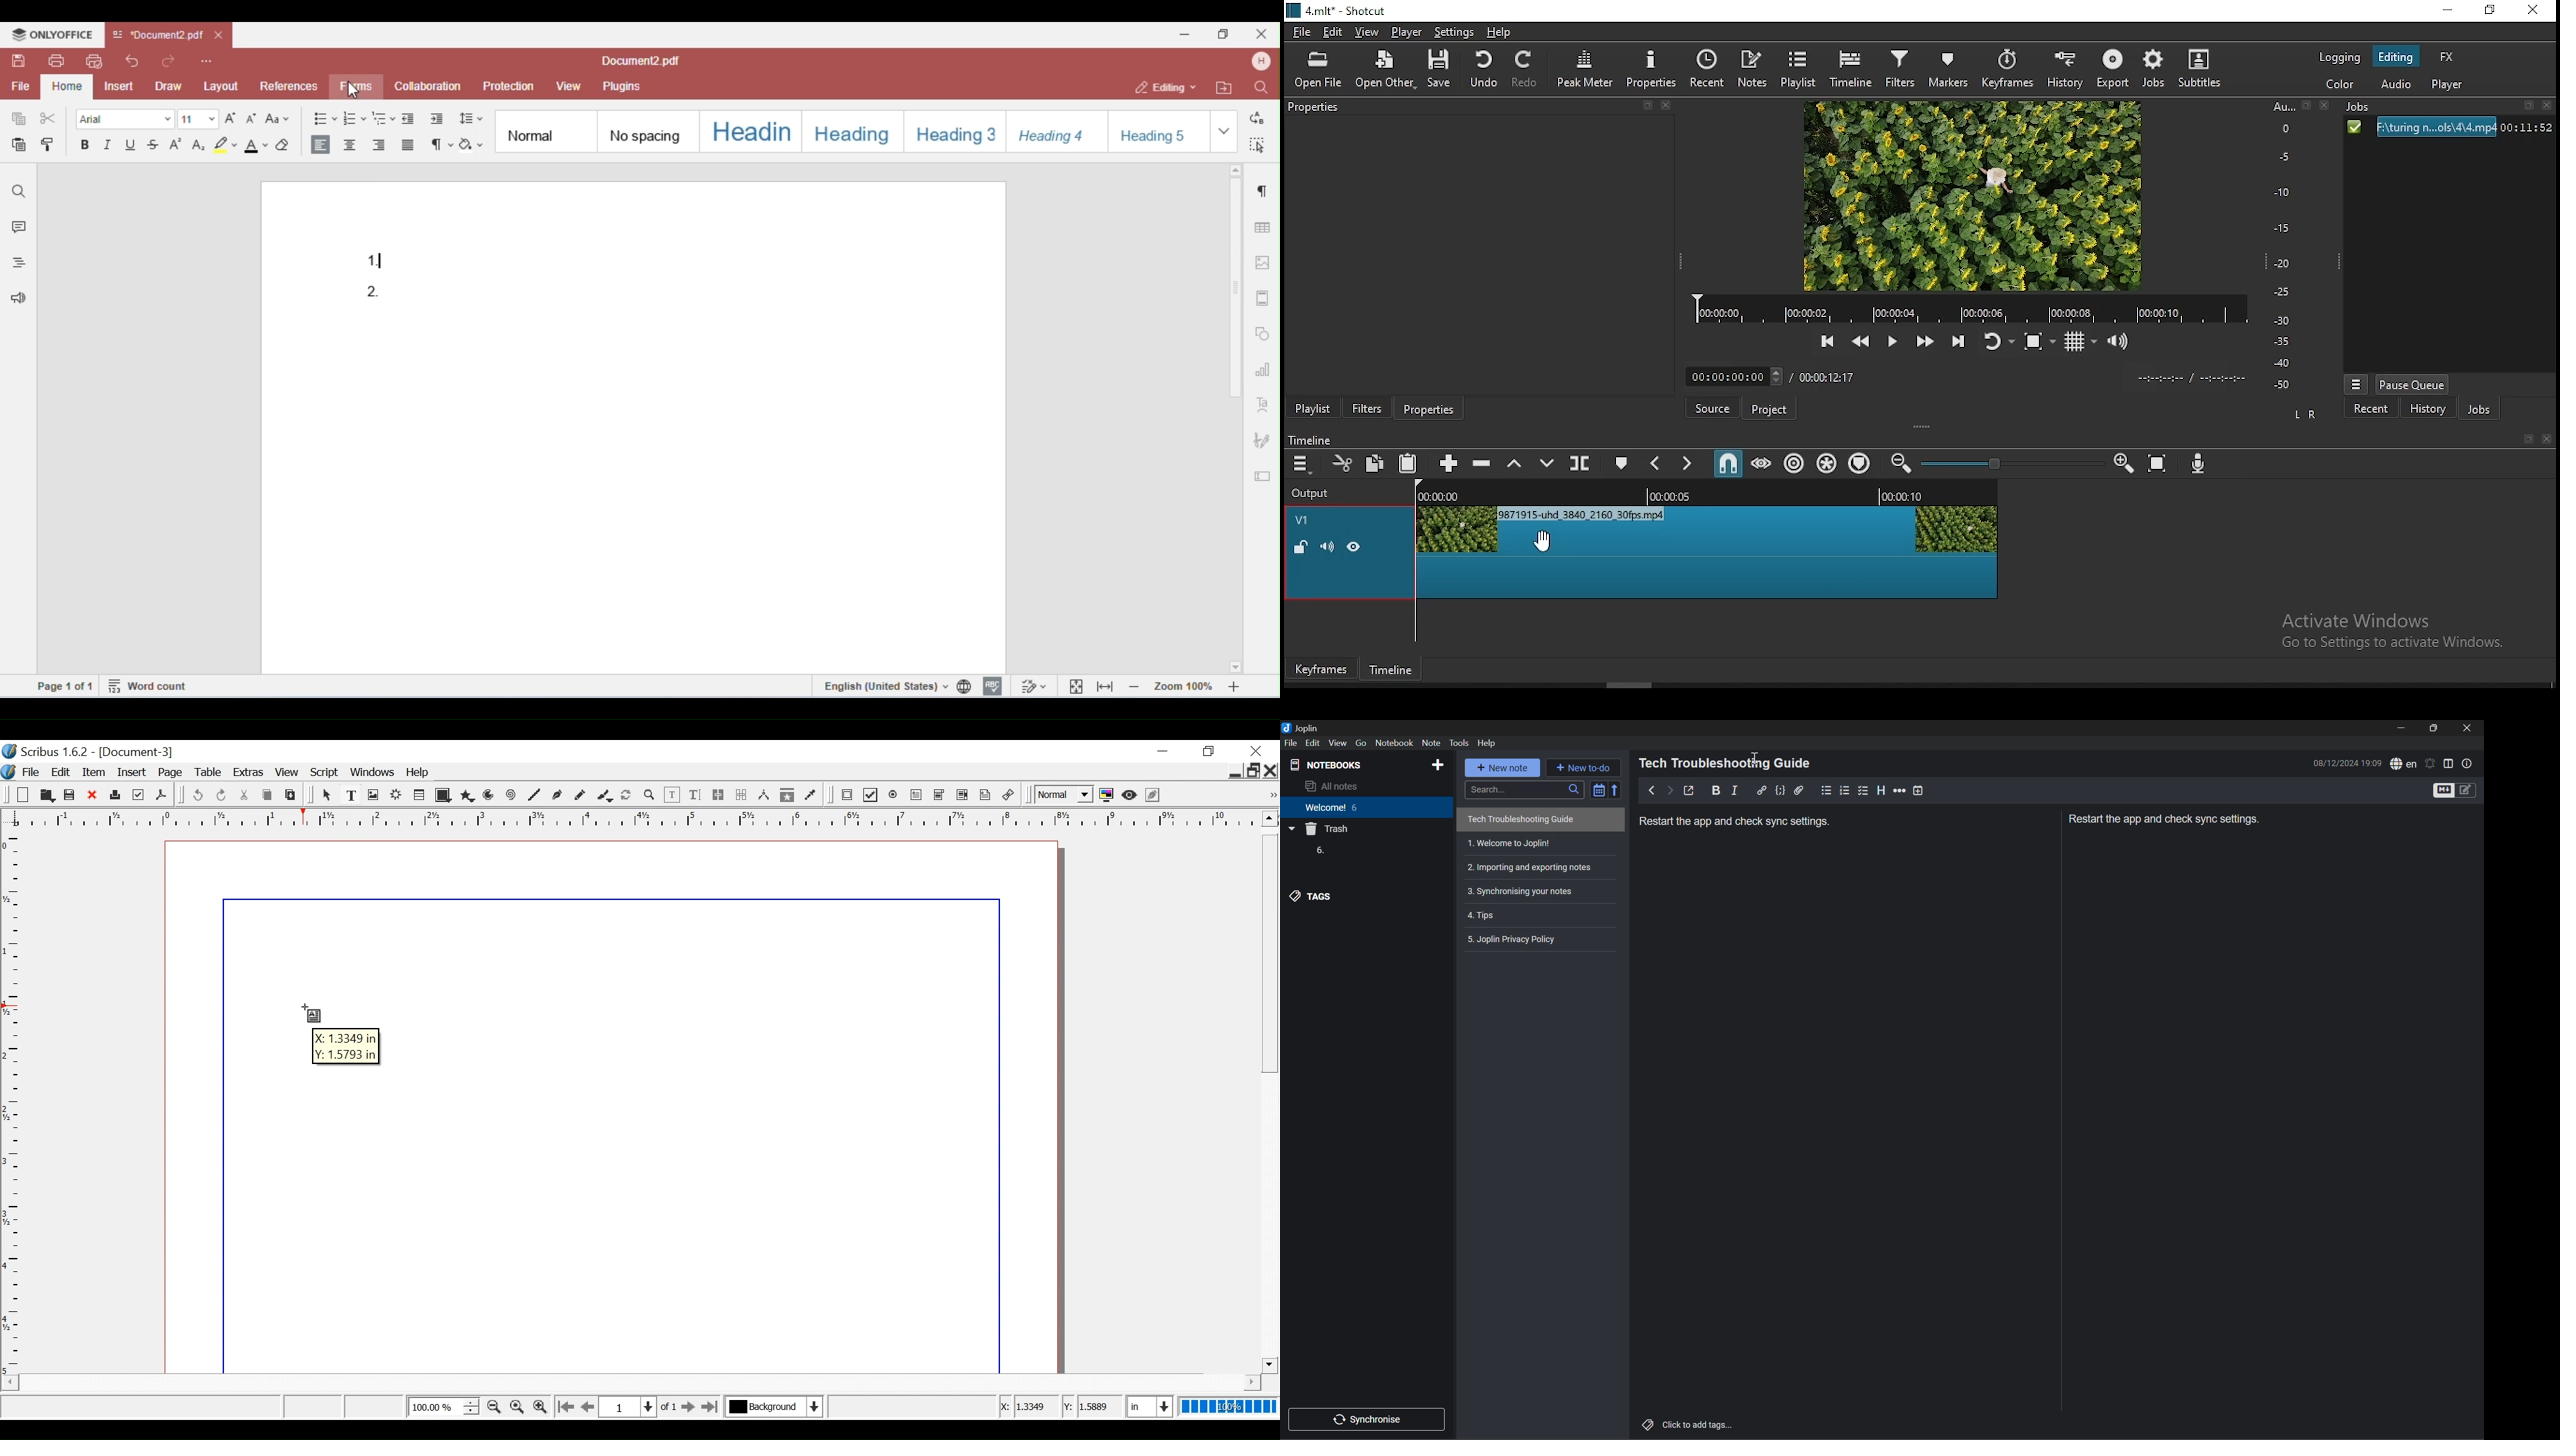  I want to click on Toggle external editing, so click(1691, 791).